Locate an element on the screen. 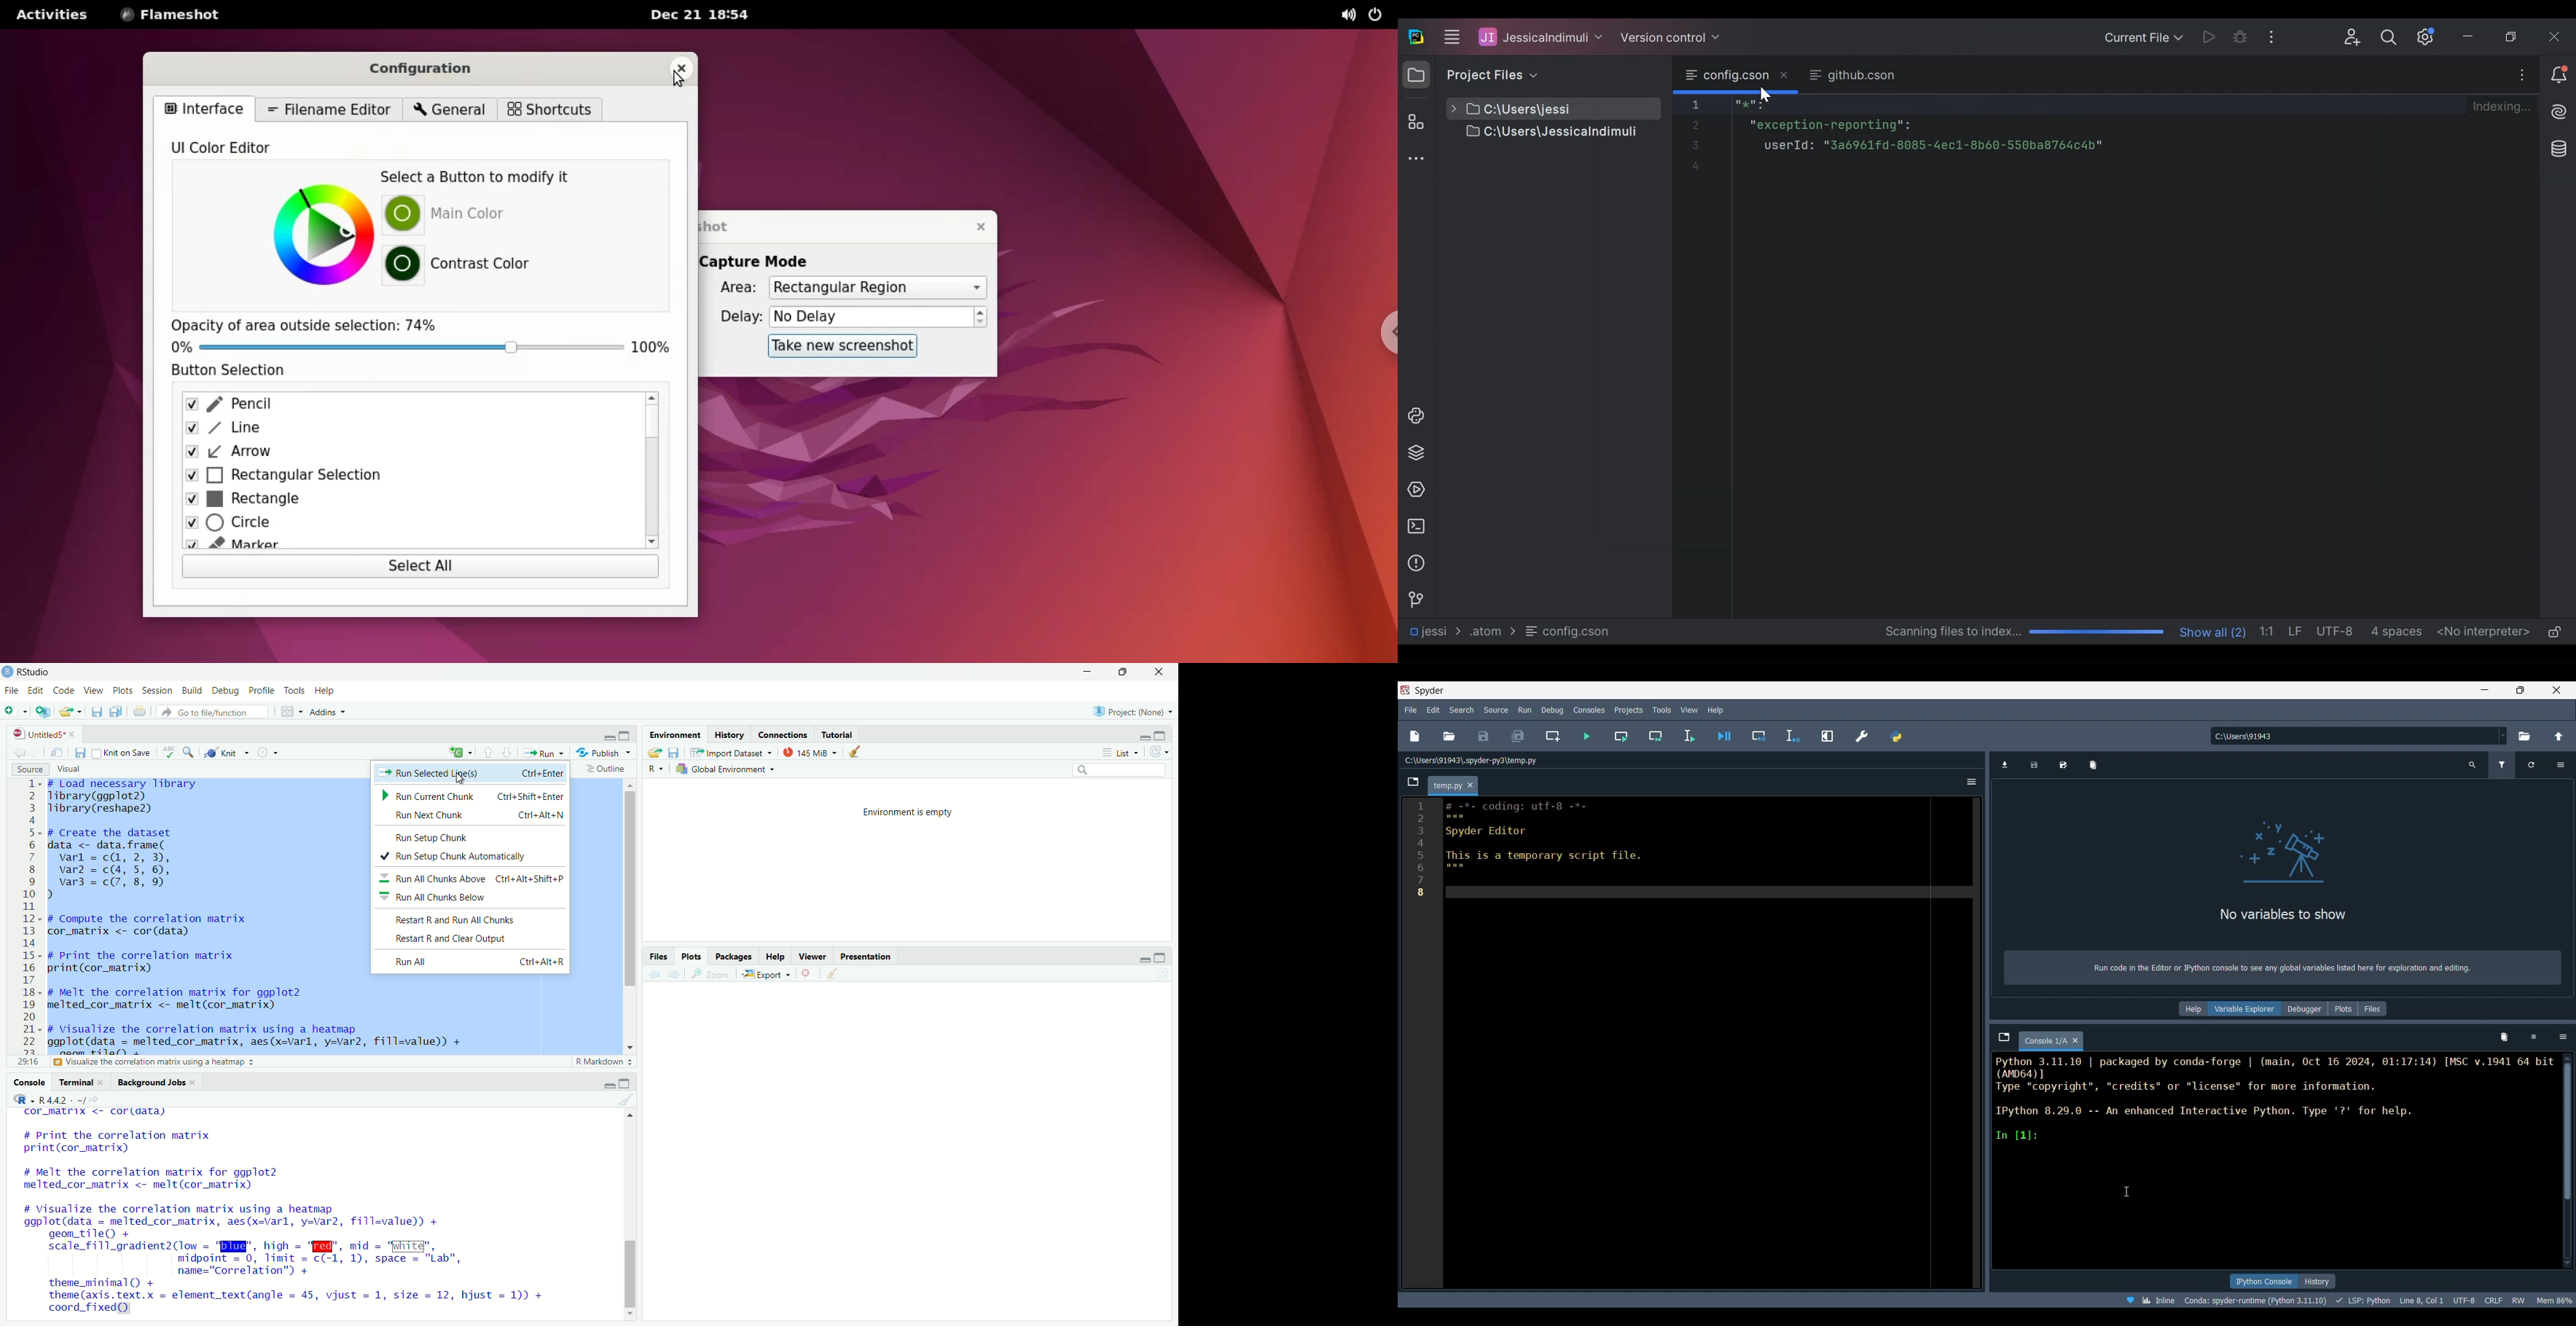  save all open documents is located at coordinates (118, 711).